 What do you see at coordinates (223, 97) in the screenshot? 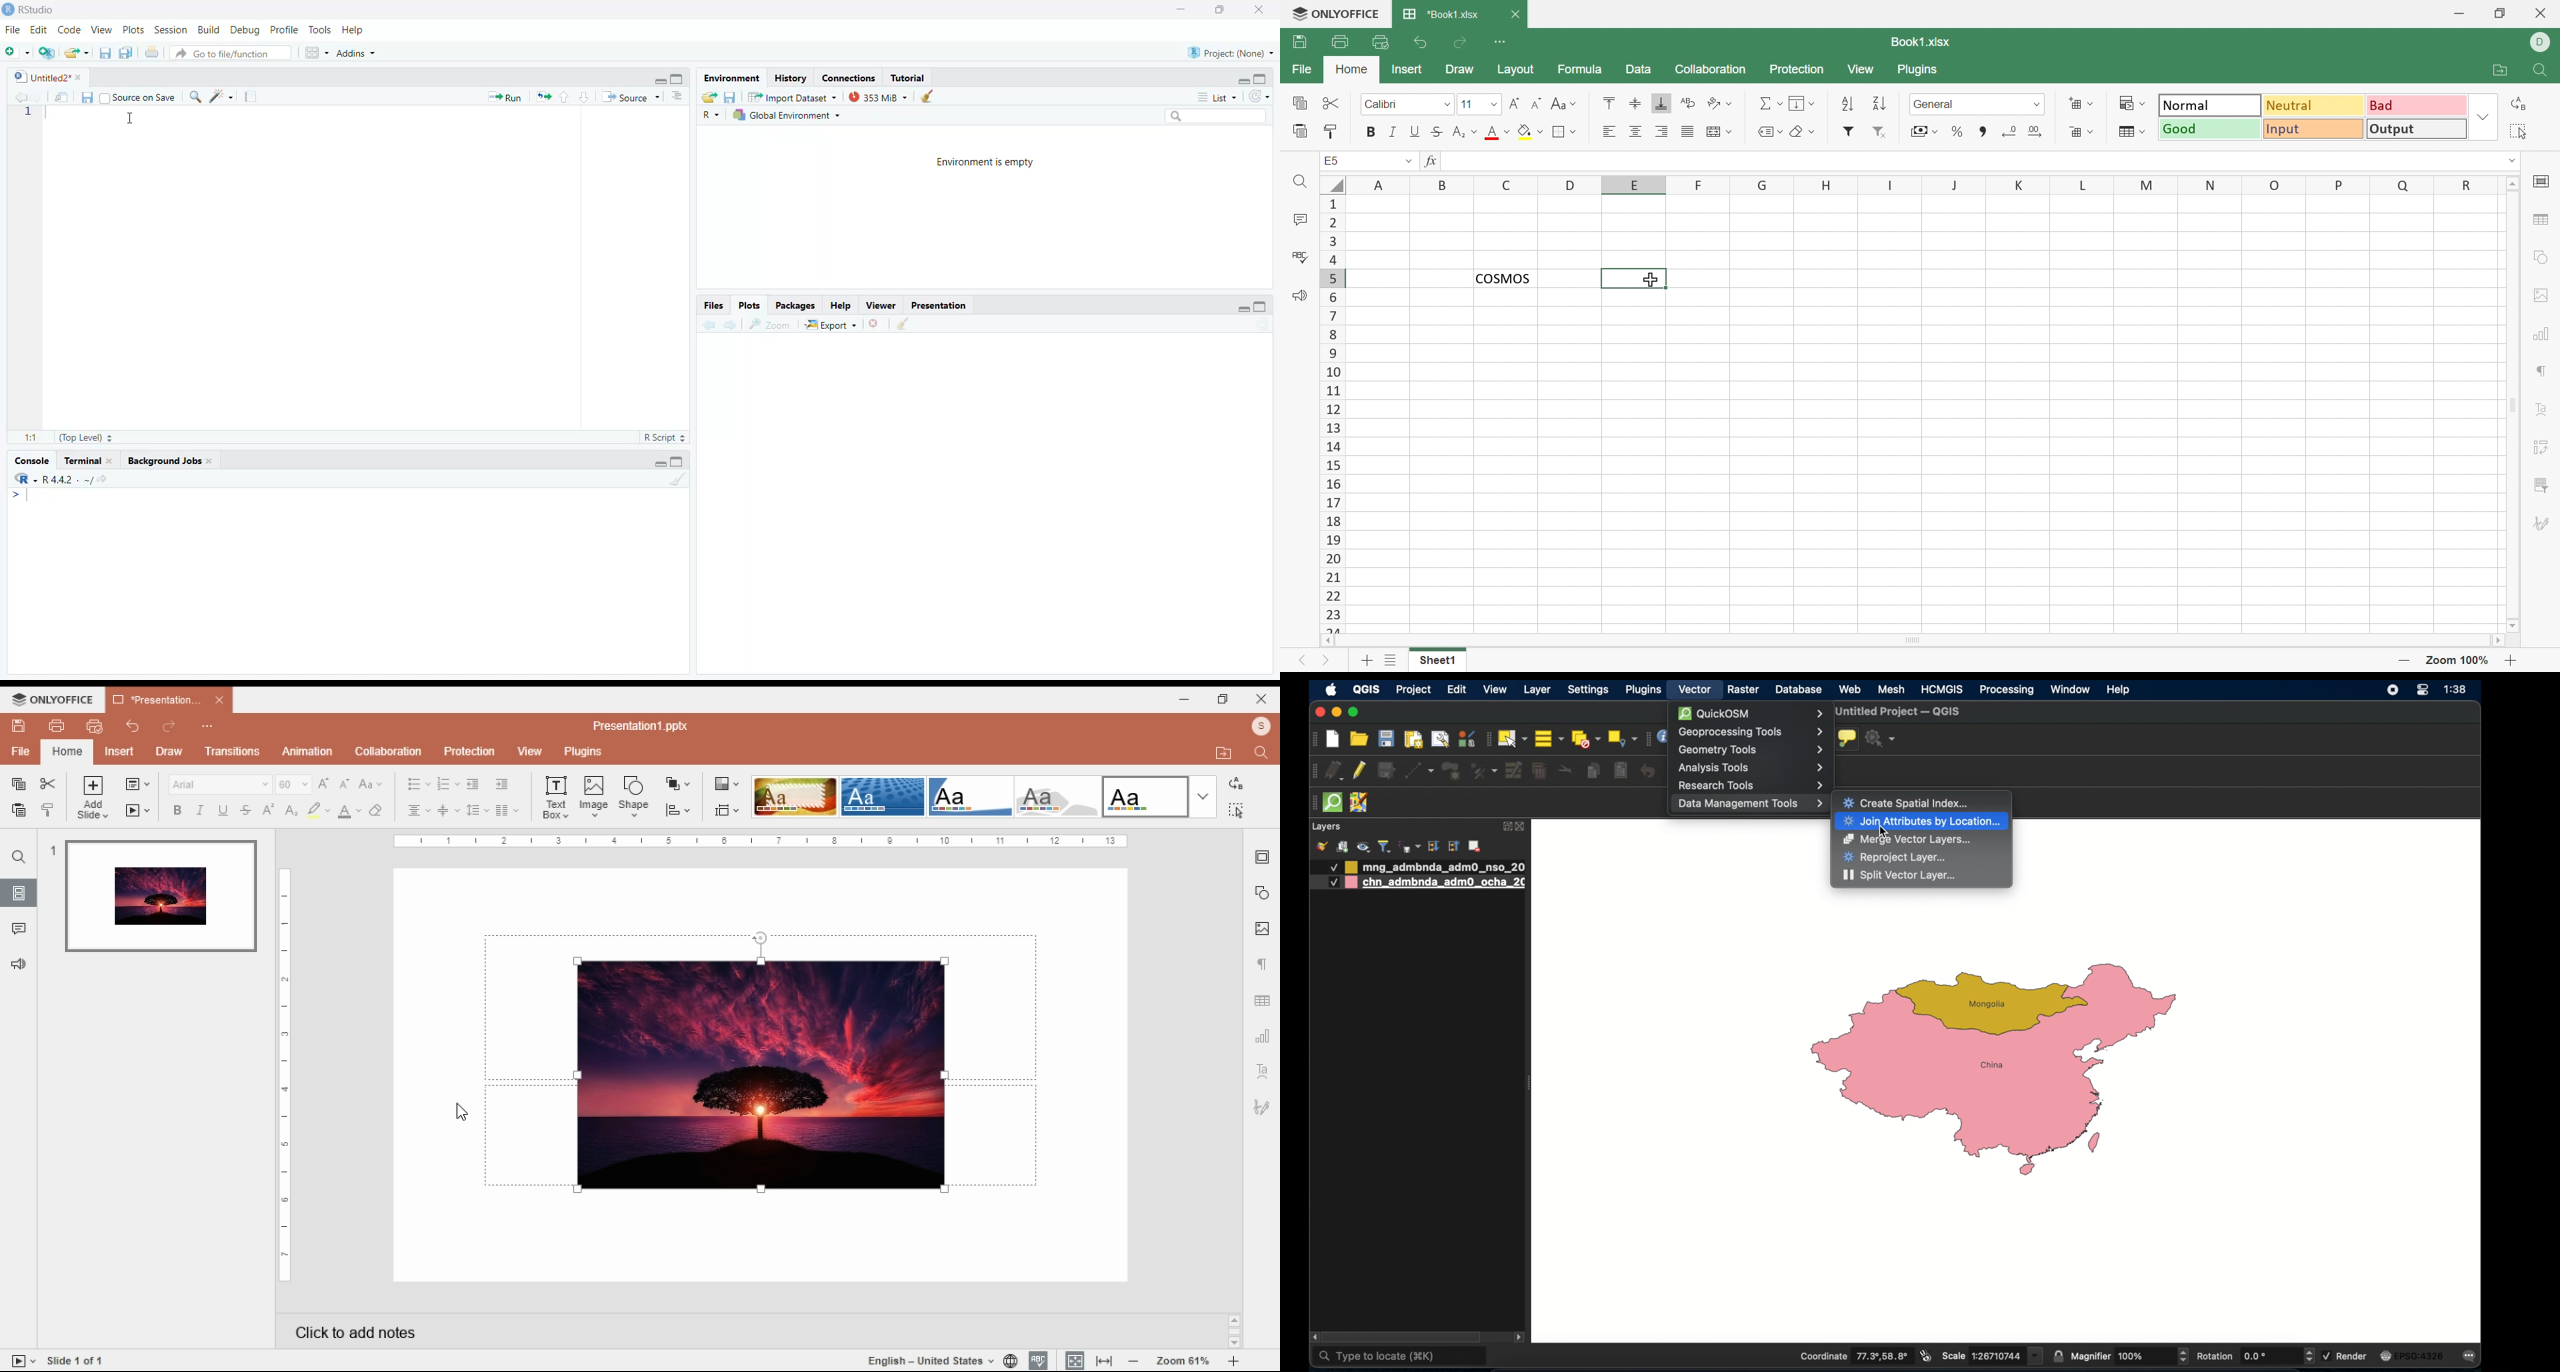
I see `code tools` at bounding box center [223, 97].